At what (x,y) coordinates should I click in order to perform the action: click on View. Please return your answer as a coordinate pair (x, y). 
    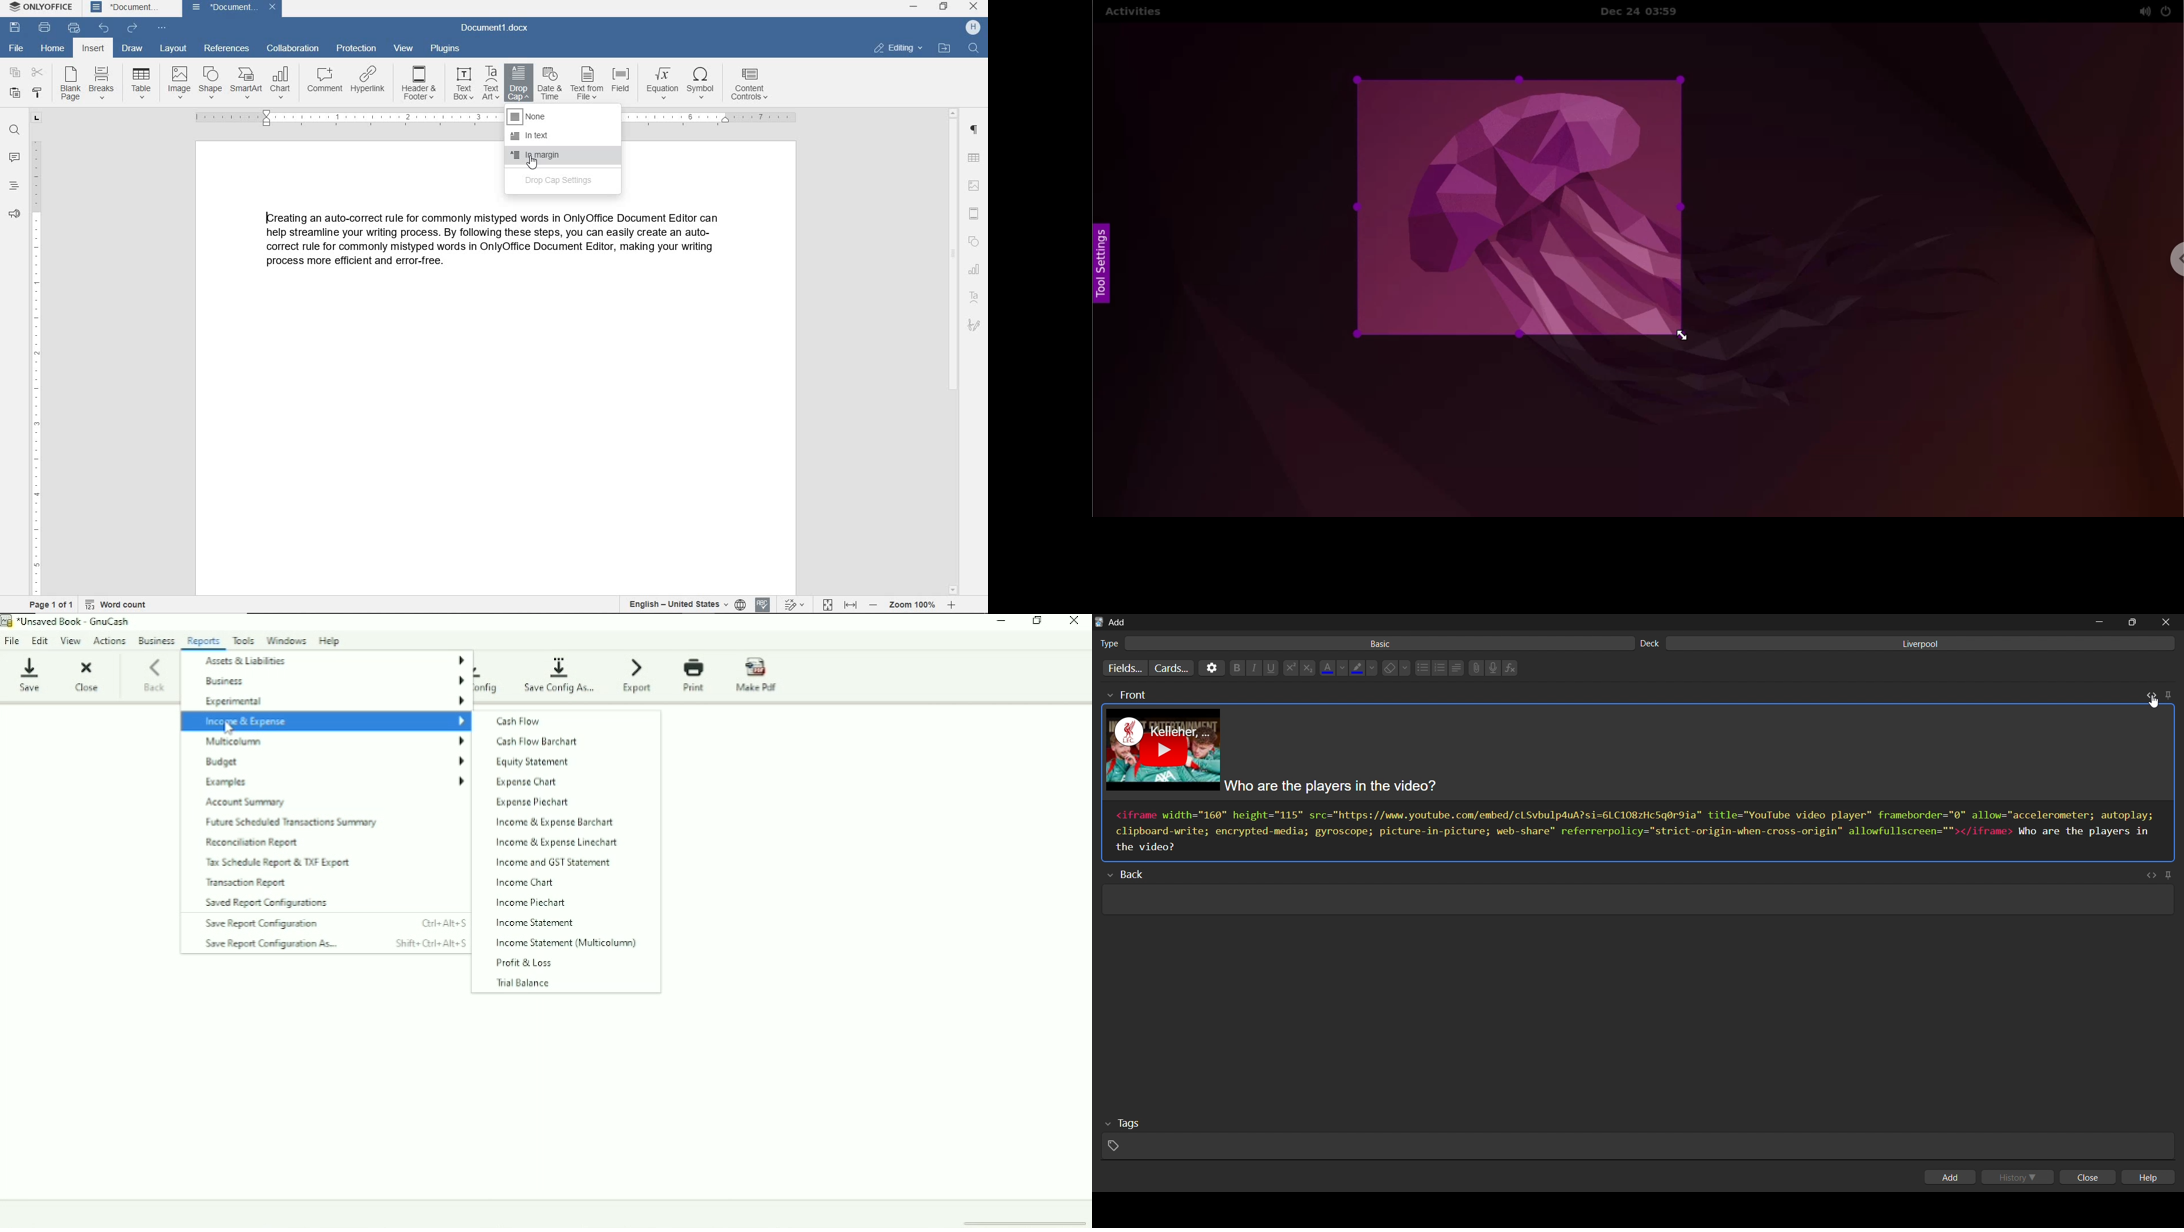
    Looking at the image, I should click on (72, 641).